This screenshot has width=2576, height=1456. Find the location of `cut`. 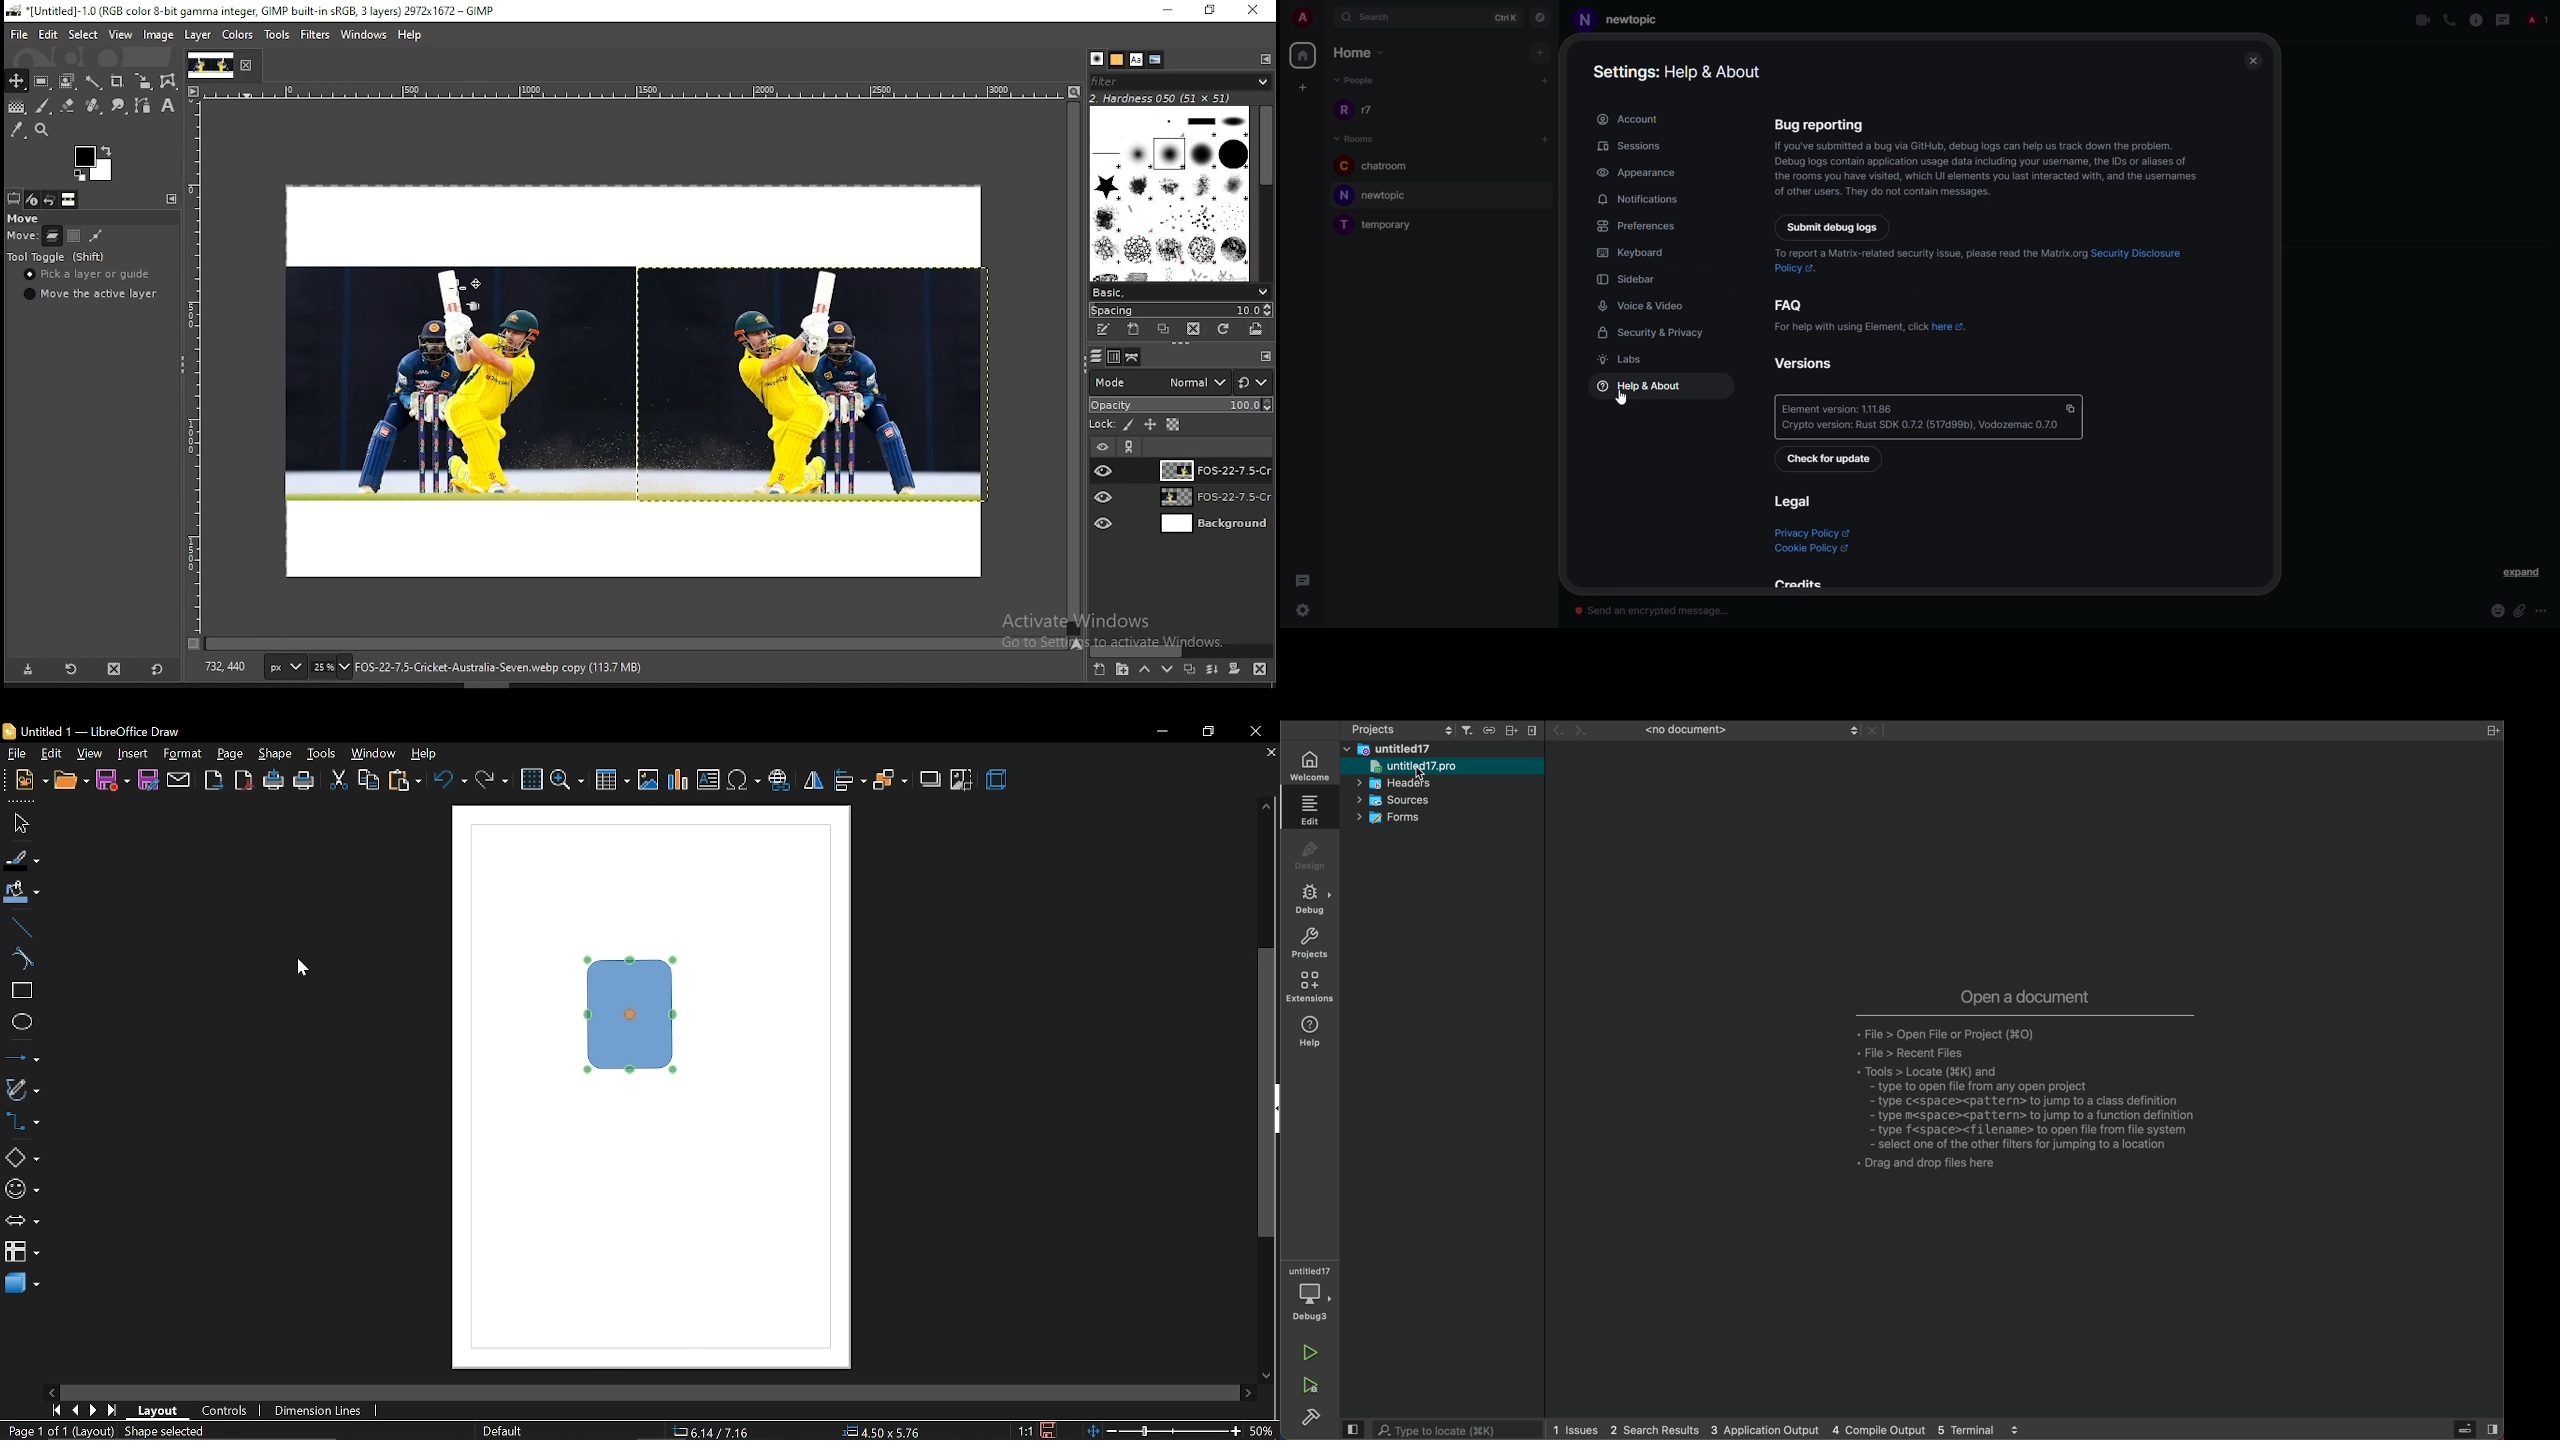

cut is located at coordinates (340, 780).